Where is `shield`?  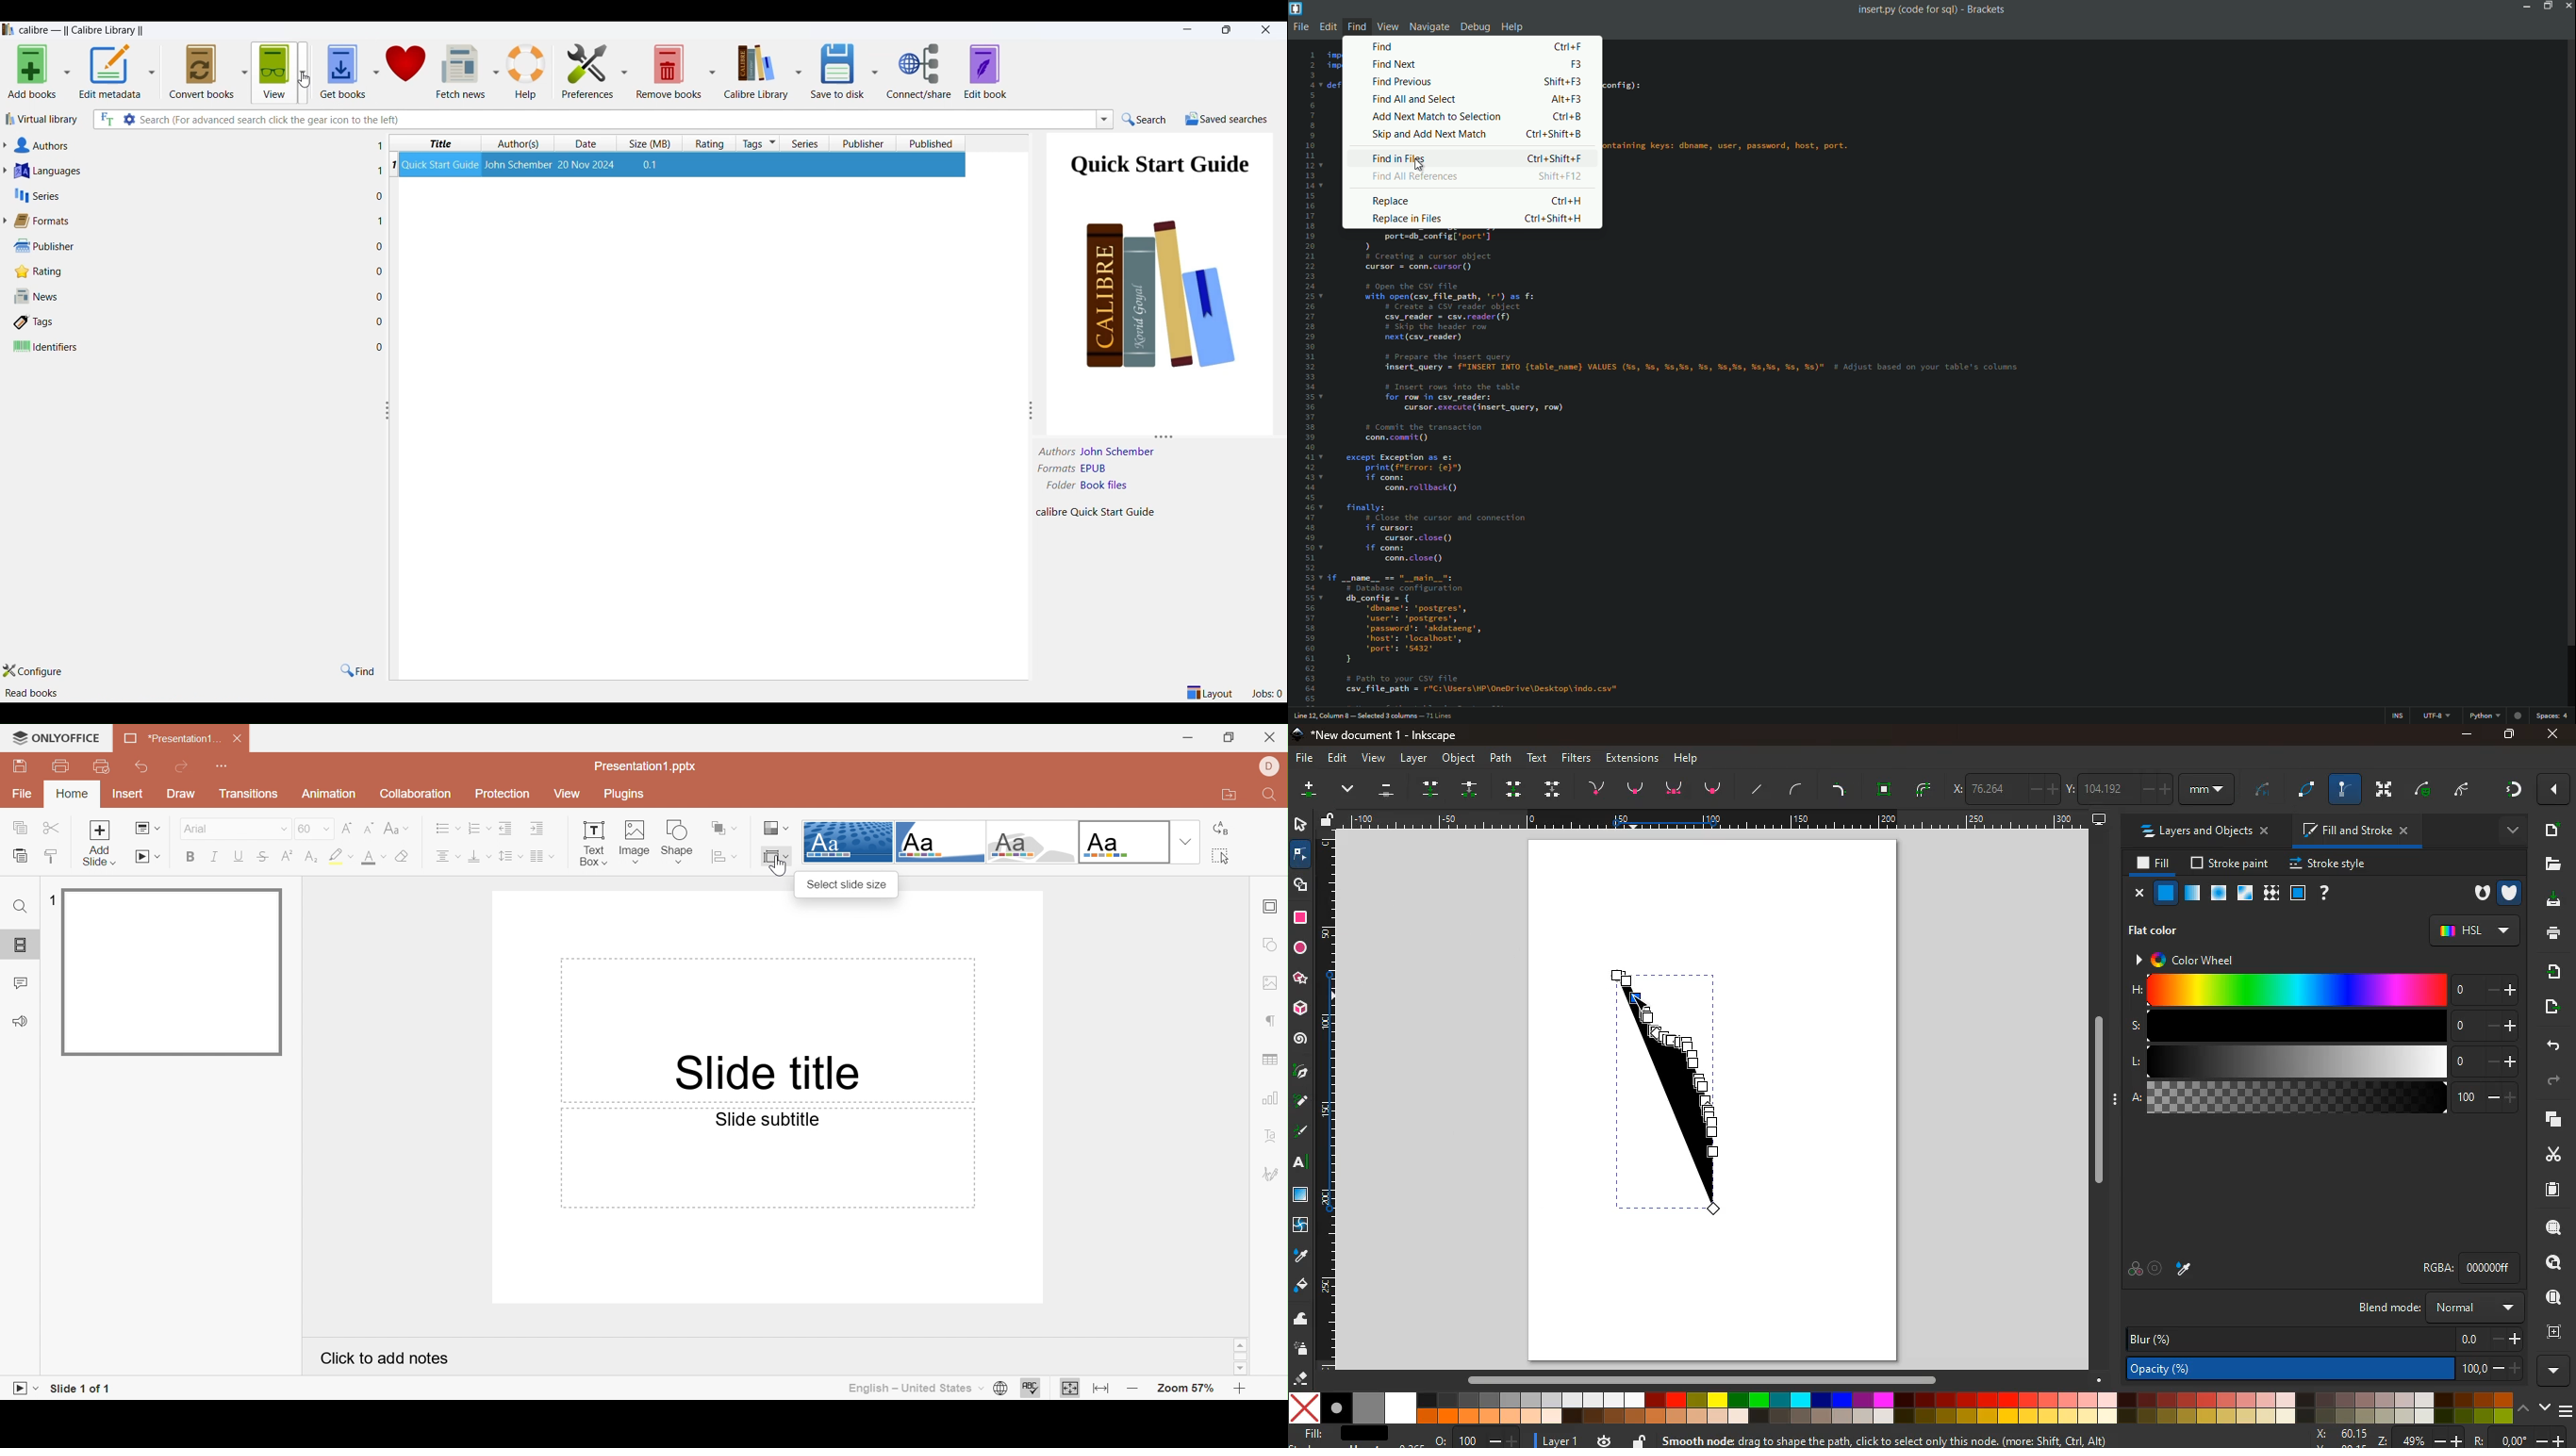 shield is located at coordinates (2512, 891).